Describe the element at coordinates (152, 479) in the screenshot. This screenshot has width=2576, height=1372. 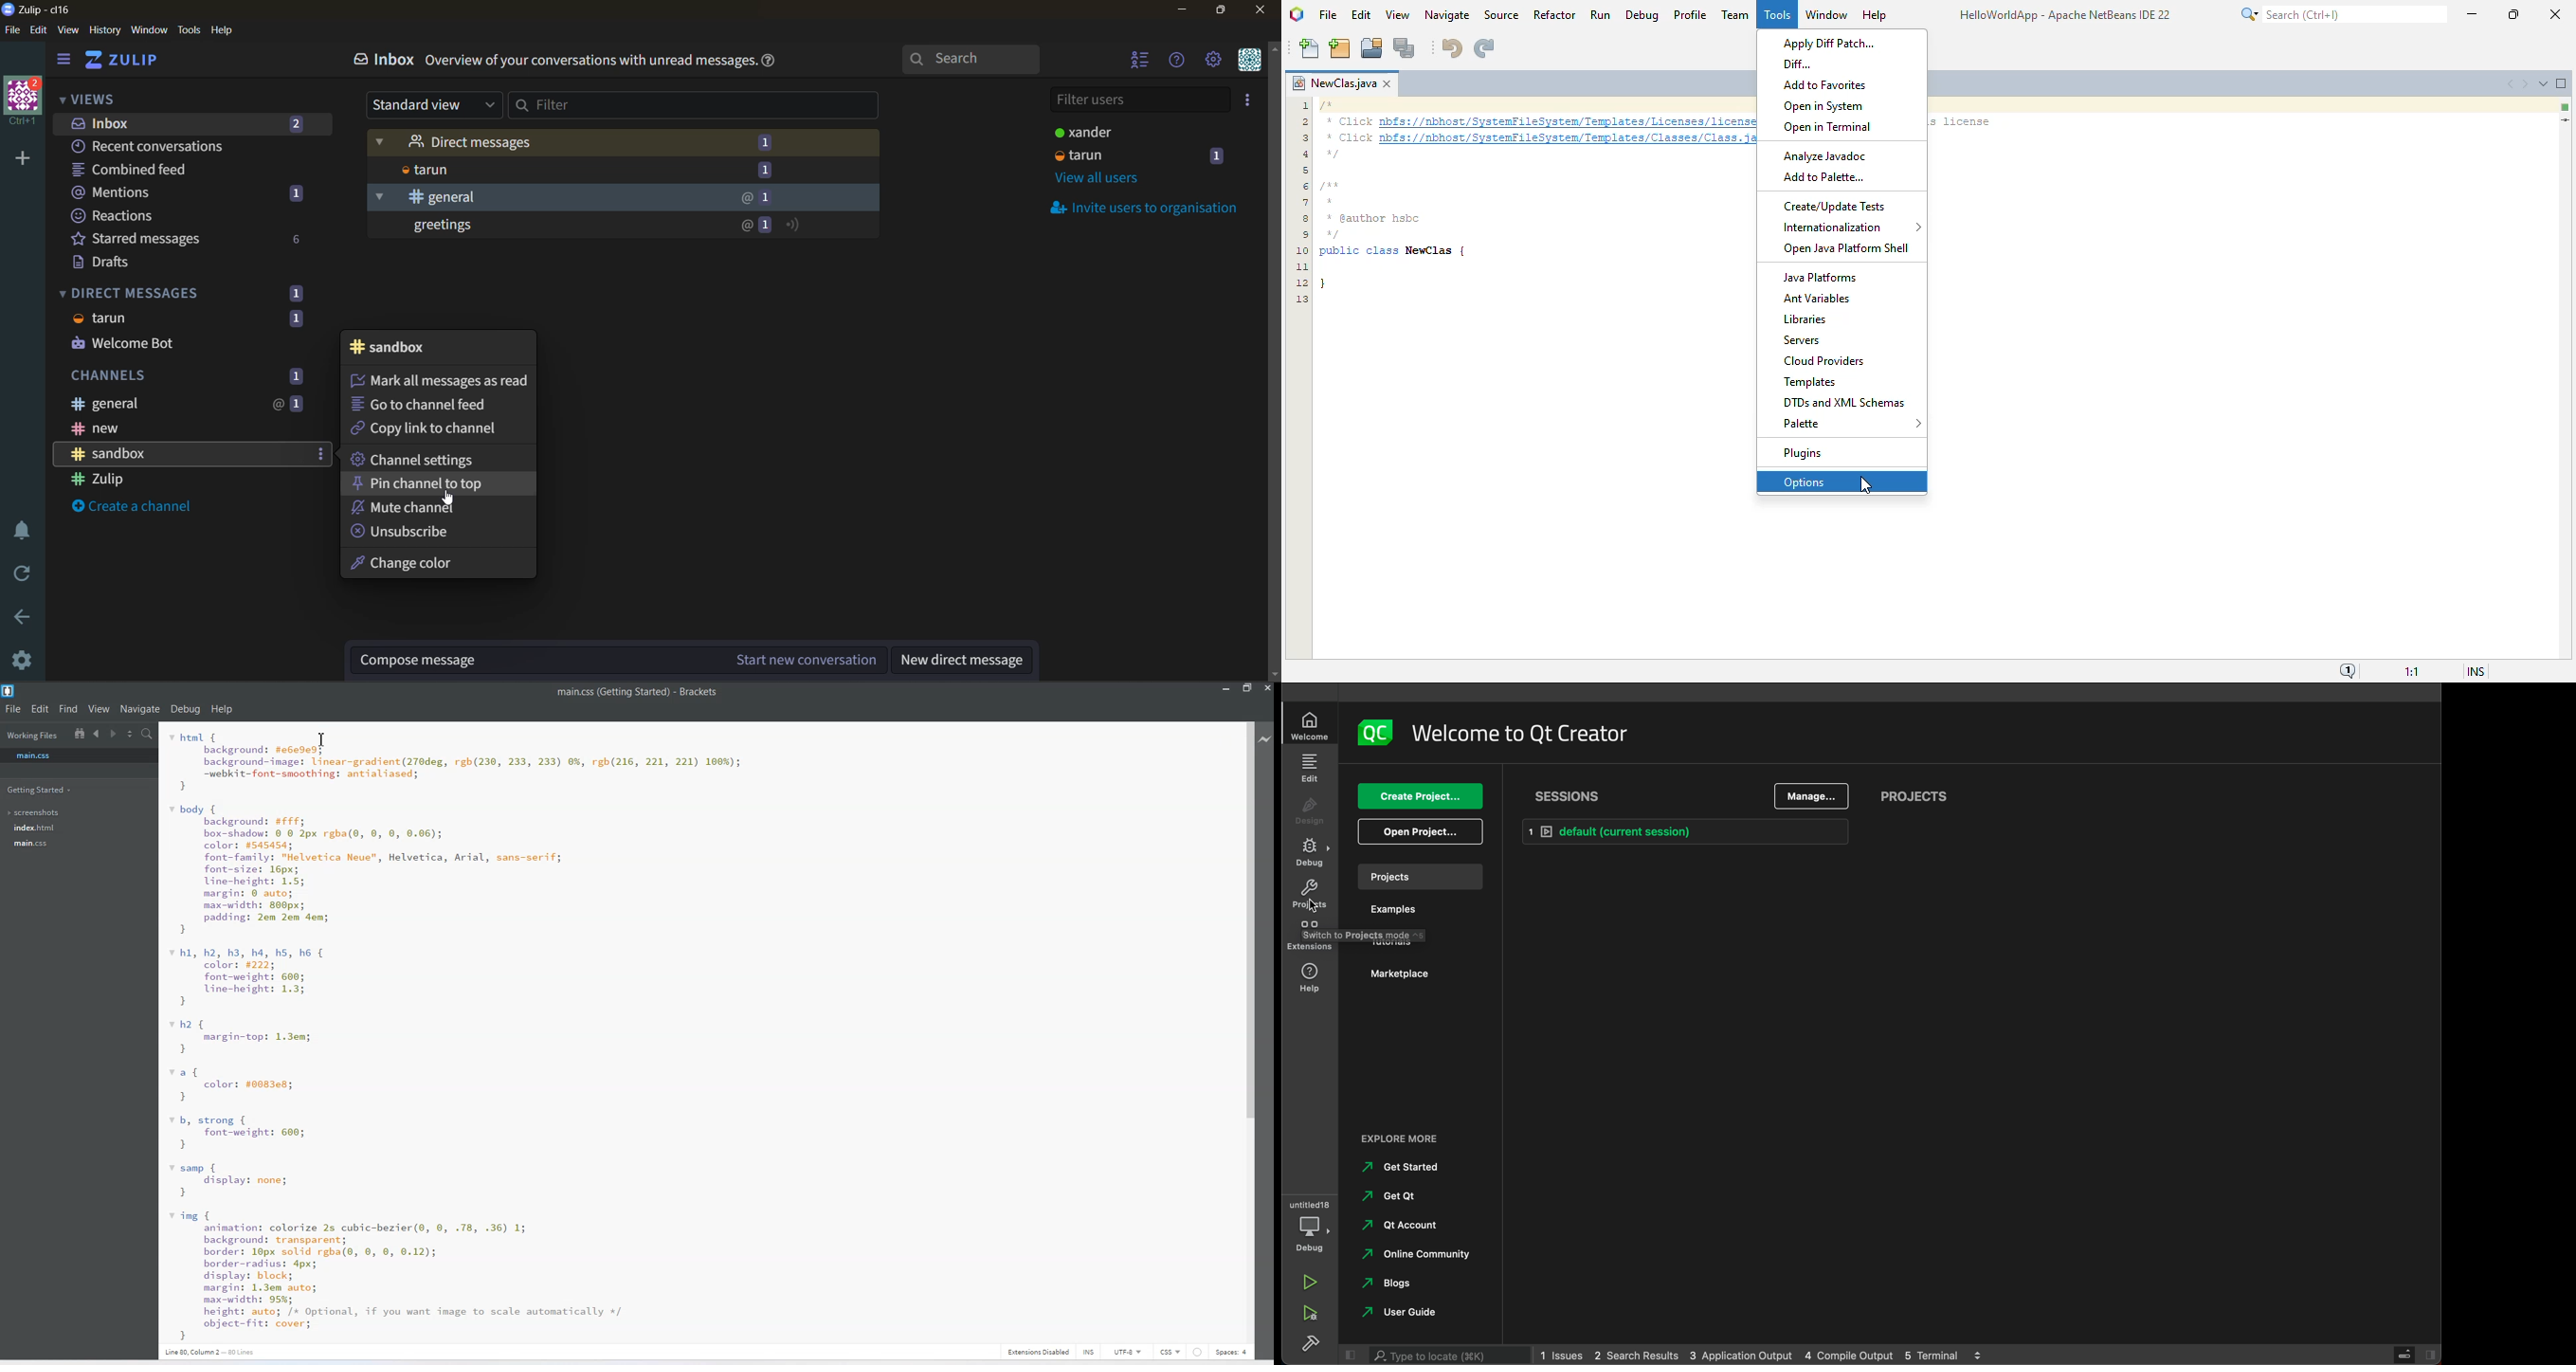
I see `Zulip` at that location.